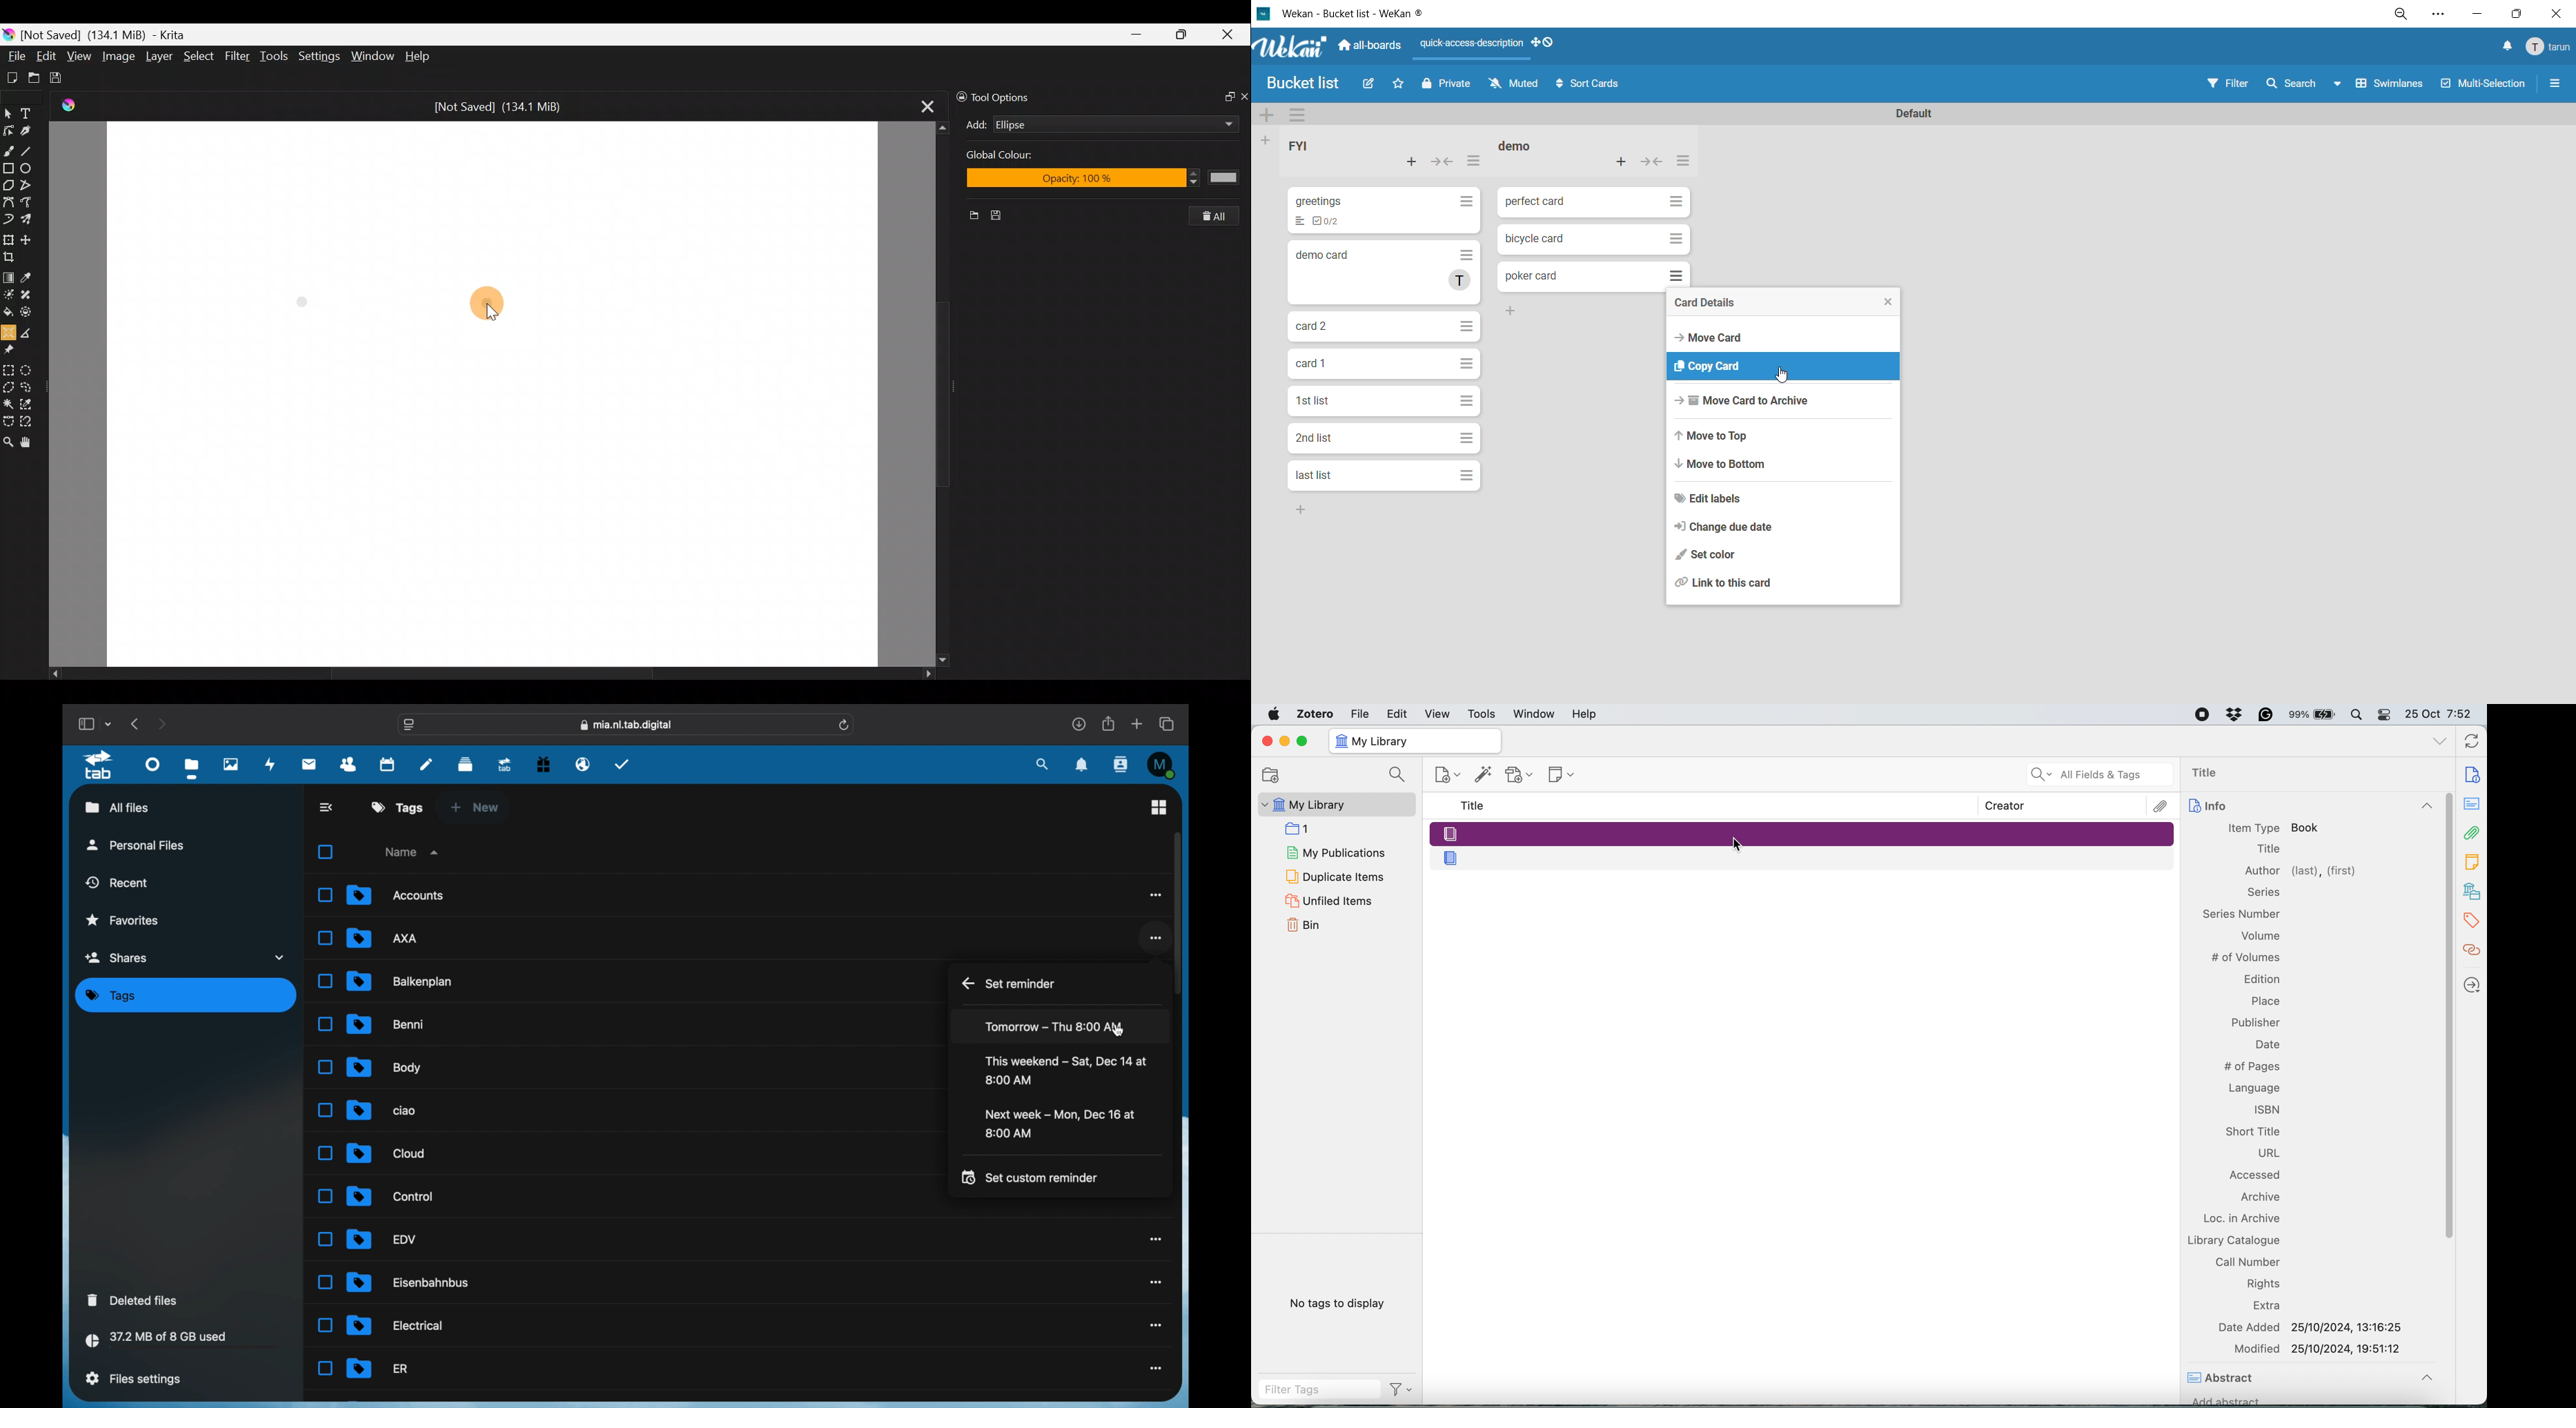  I want to click on URL, so click(2269, 1153).